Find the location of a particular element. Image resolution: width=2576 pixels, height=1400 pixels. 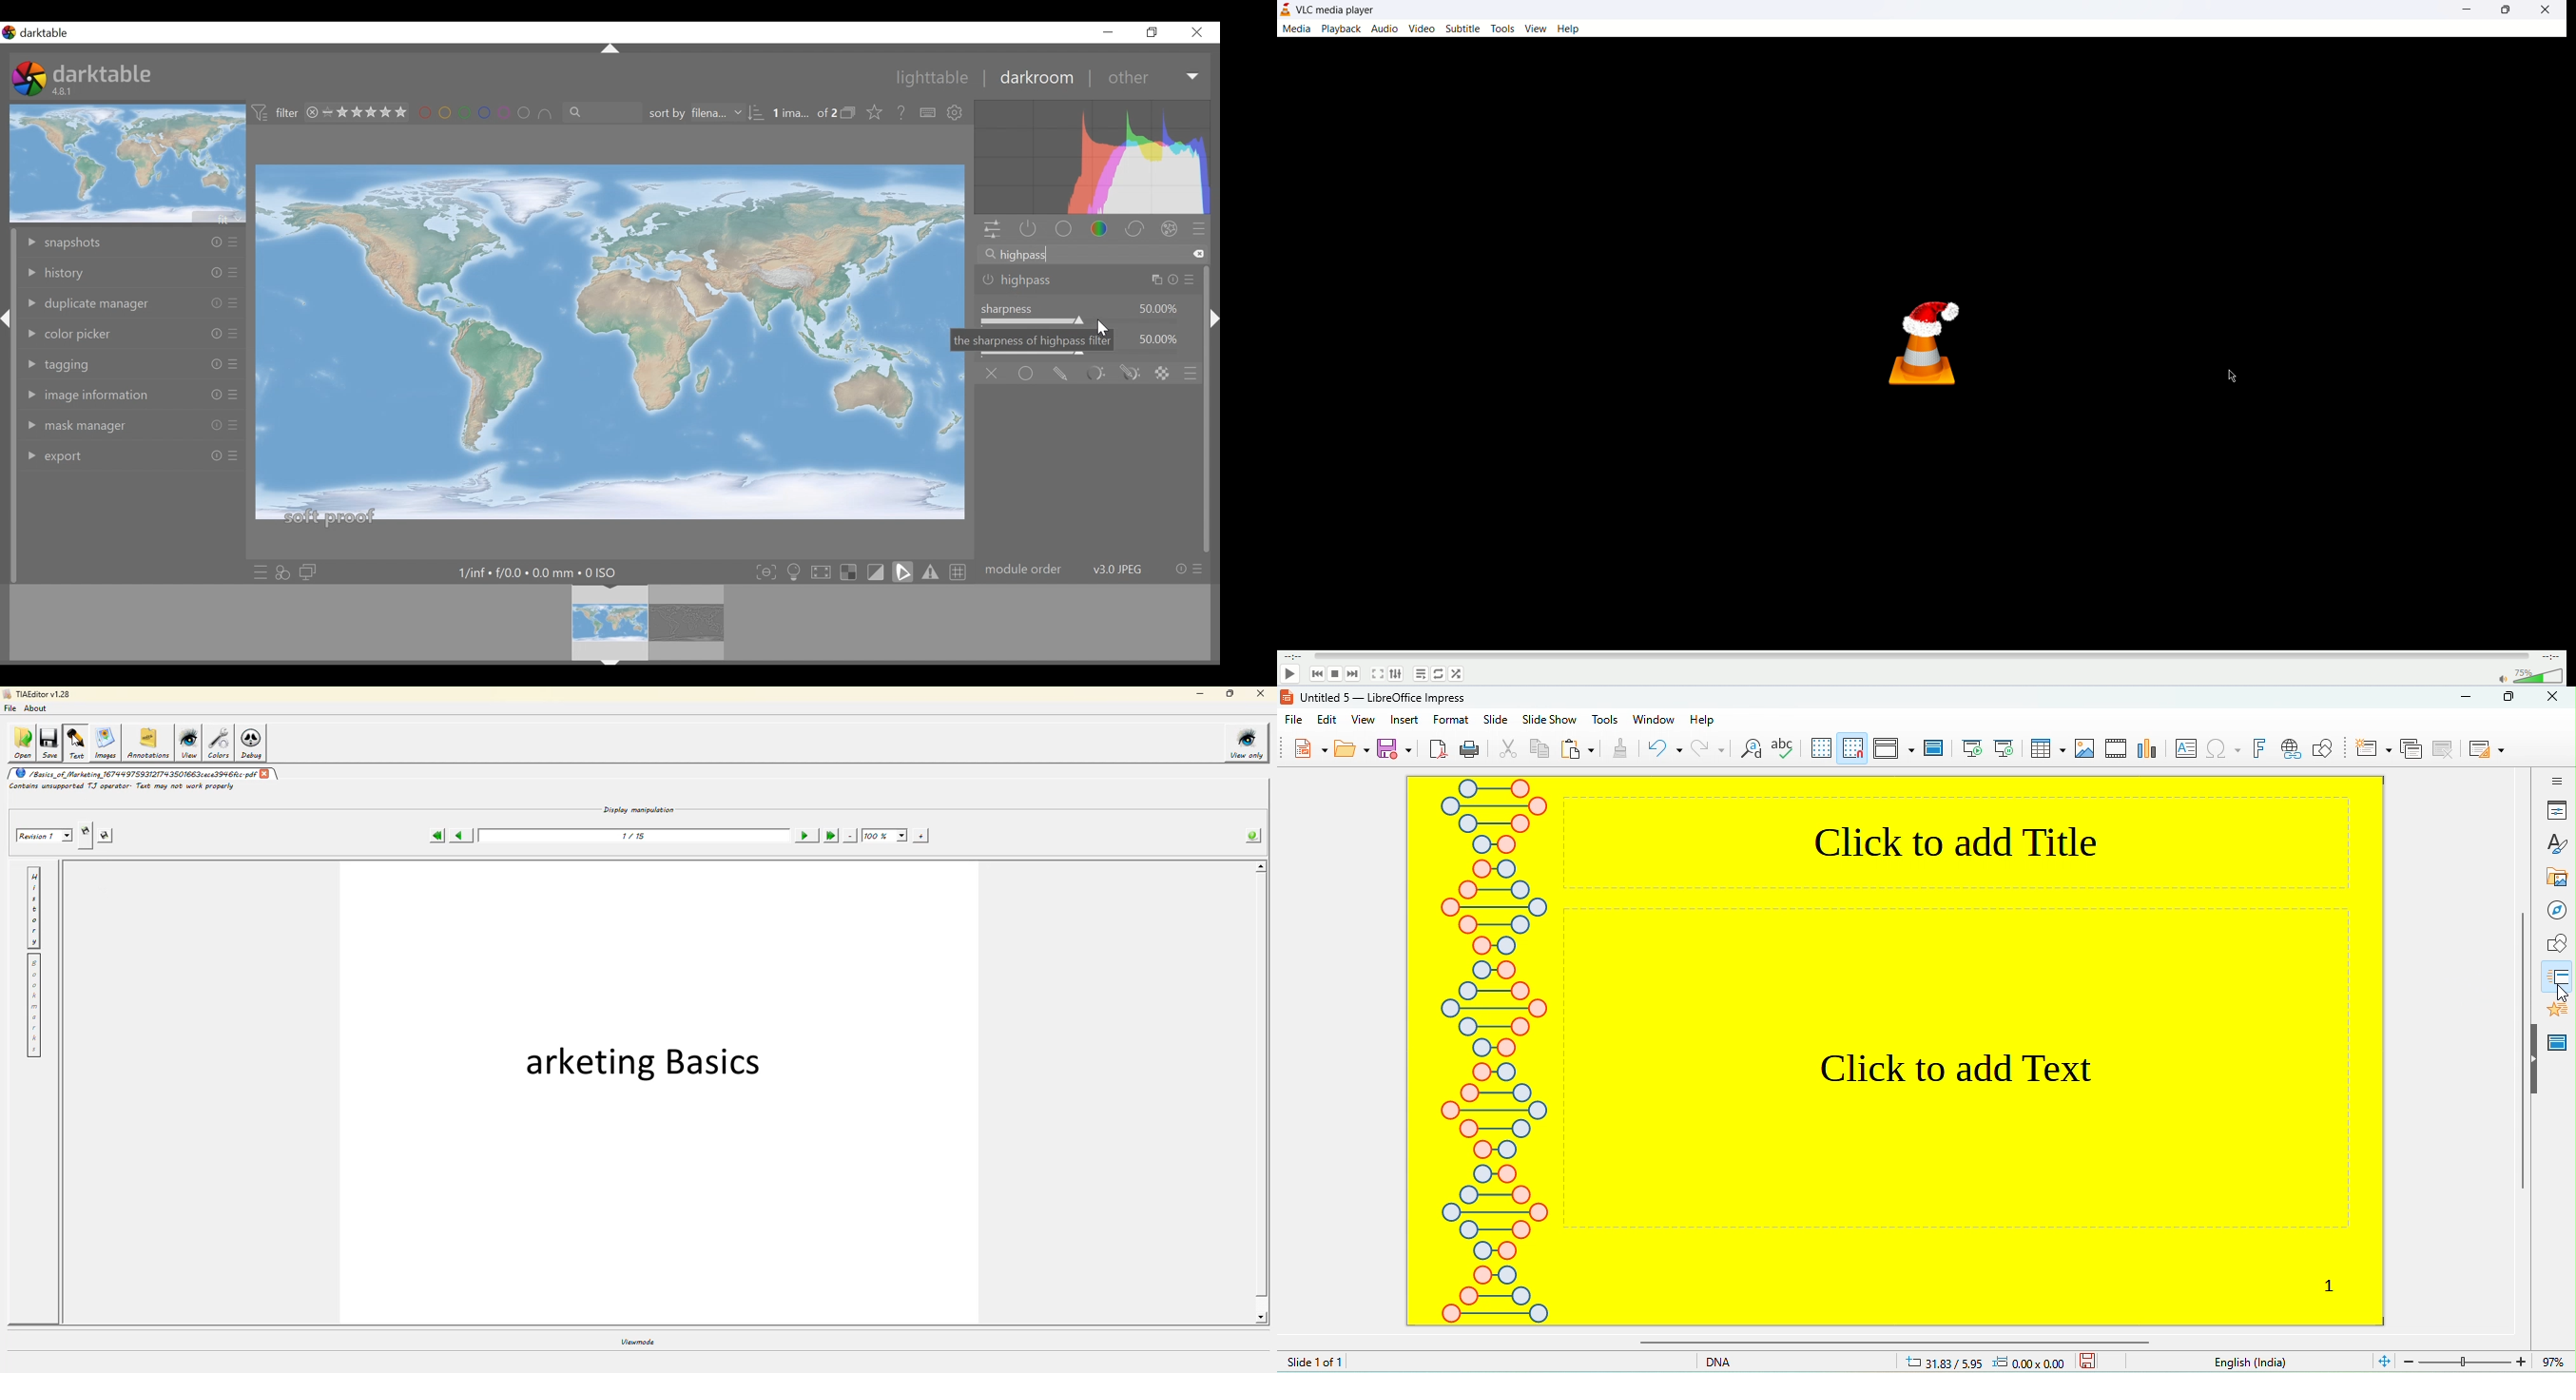

minimize is located at coordinates (1108, 32).